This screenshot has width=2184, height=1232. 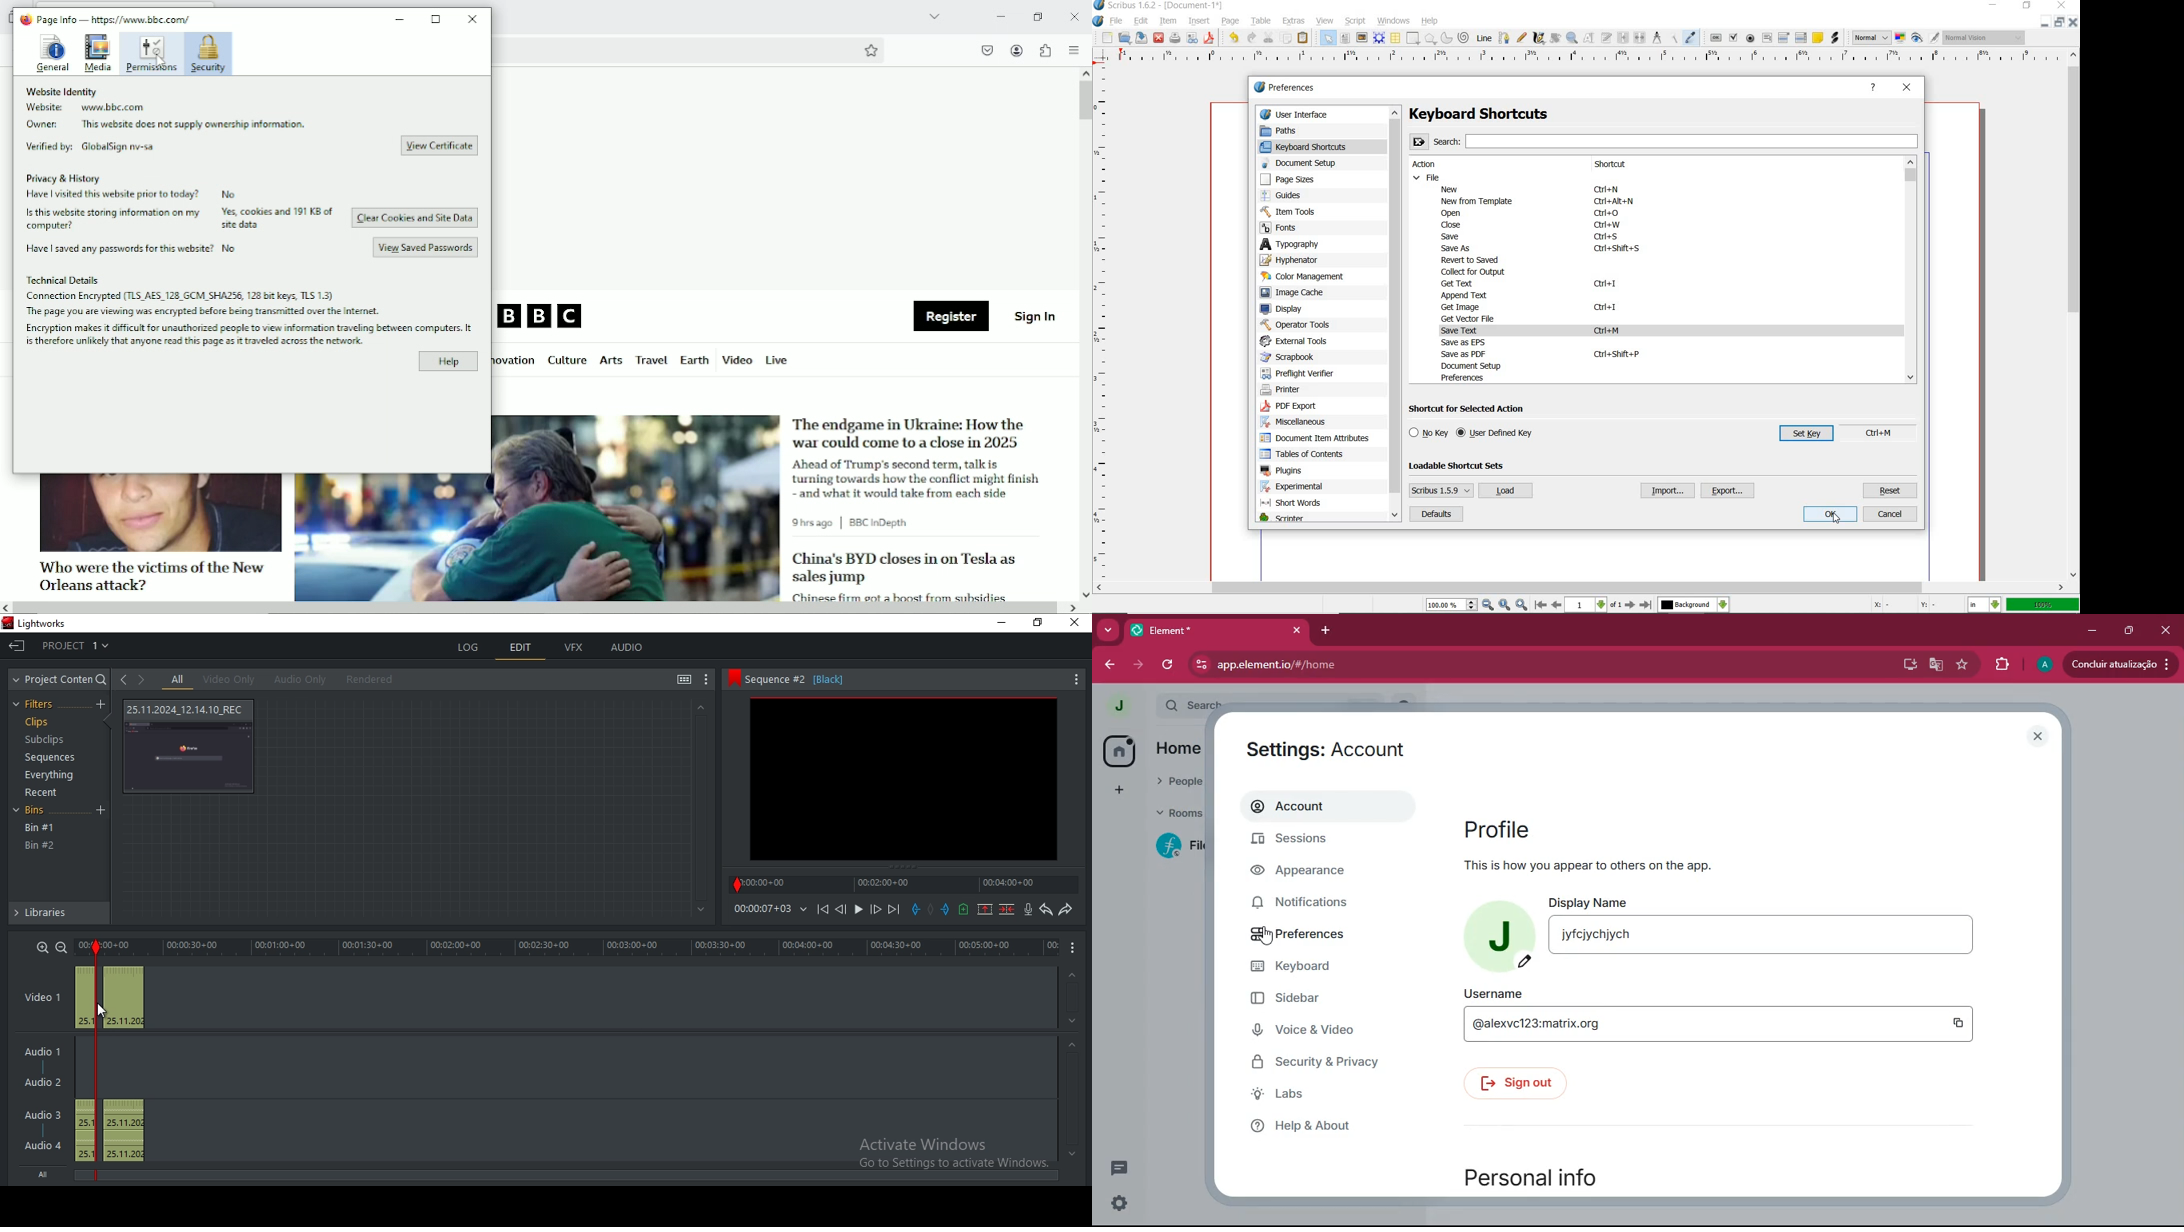 What do you see at coordinates (1345, 38) in the screenshot?
I see `text frame` at bounding box center [1345, 38].